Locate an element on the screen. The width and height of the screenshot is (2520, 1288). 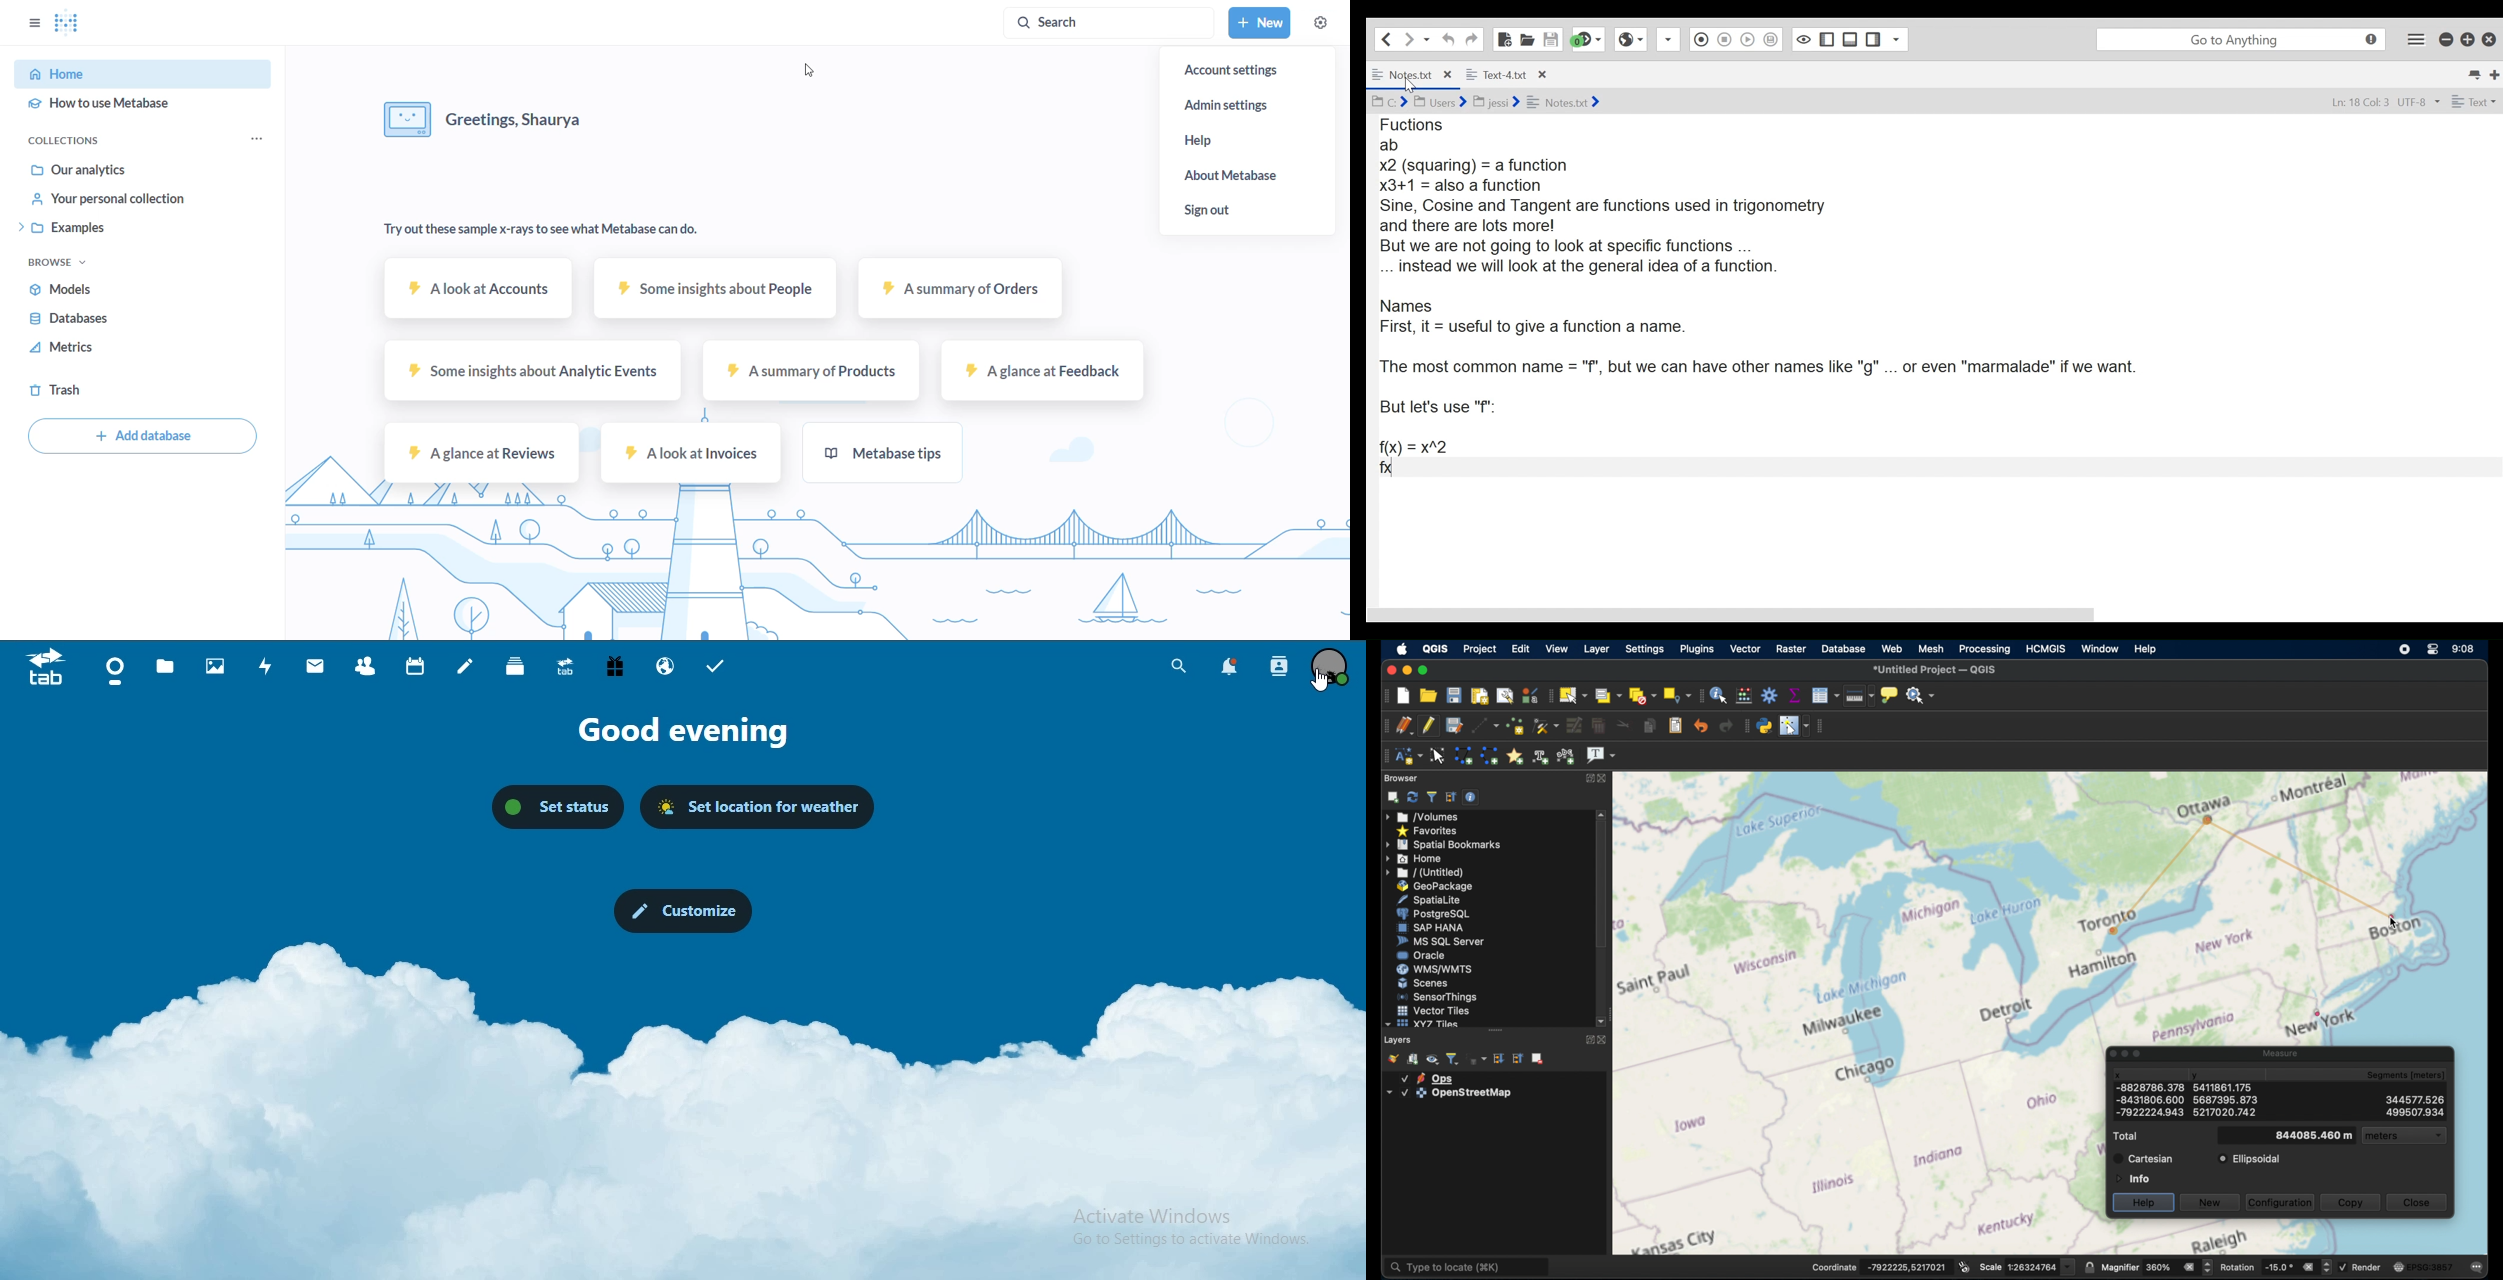
time is located at coordinates (2464, 648).